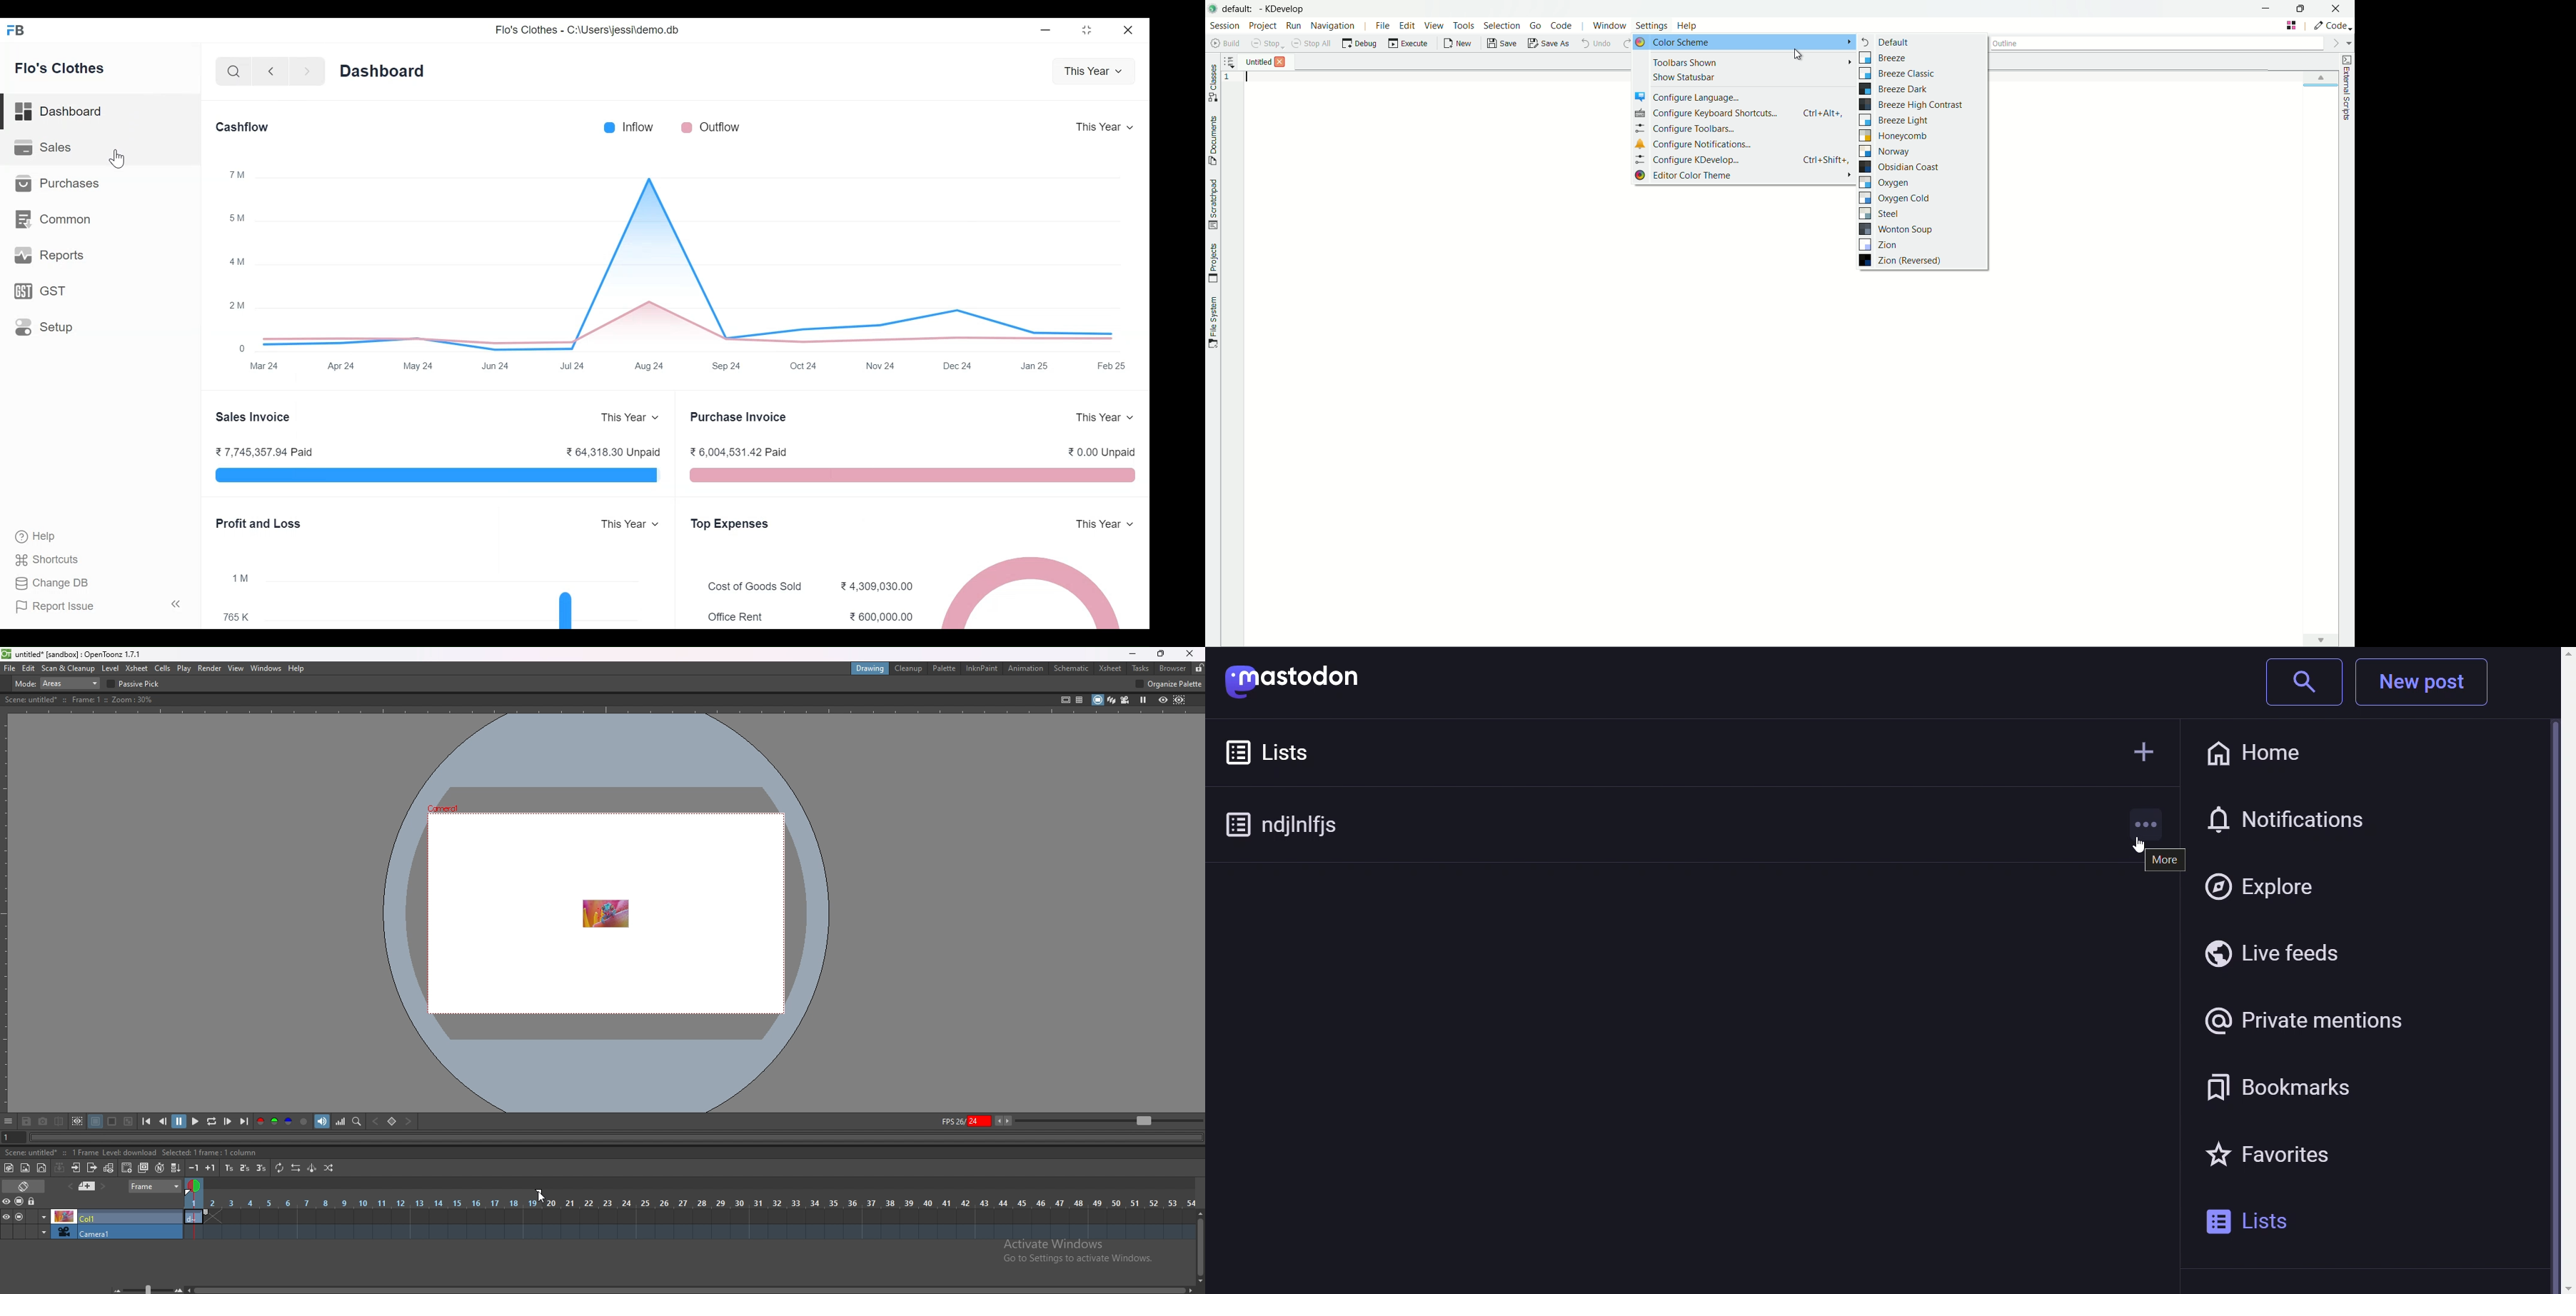  What do you see at coordinates (687, 128) in the screenshot?
I see `Outflow color bar` at bounding box center [687, 128].